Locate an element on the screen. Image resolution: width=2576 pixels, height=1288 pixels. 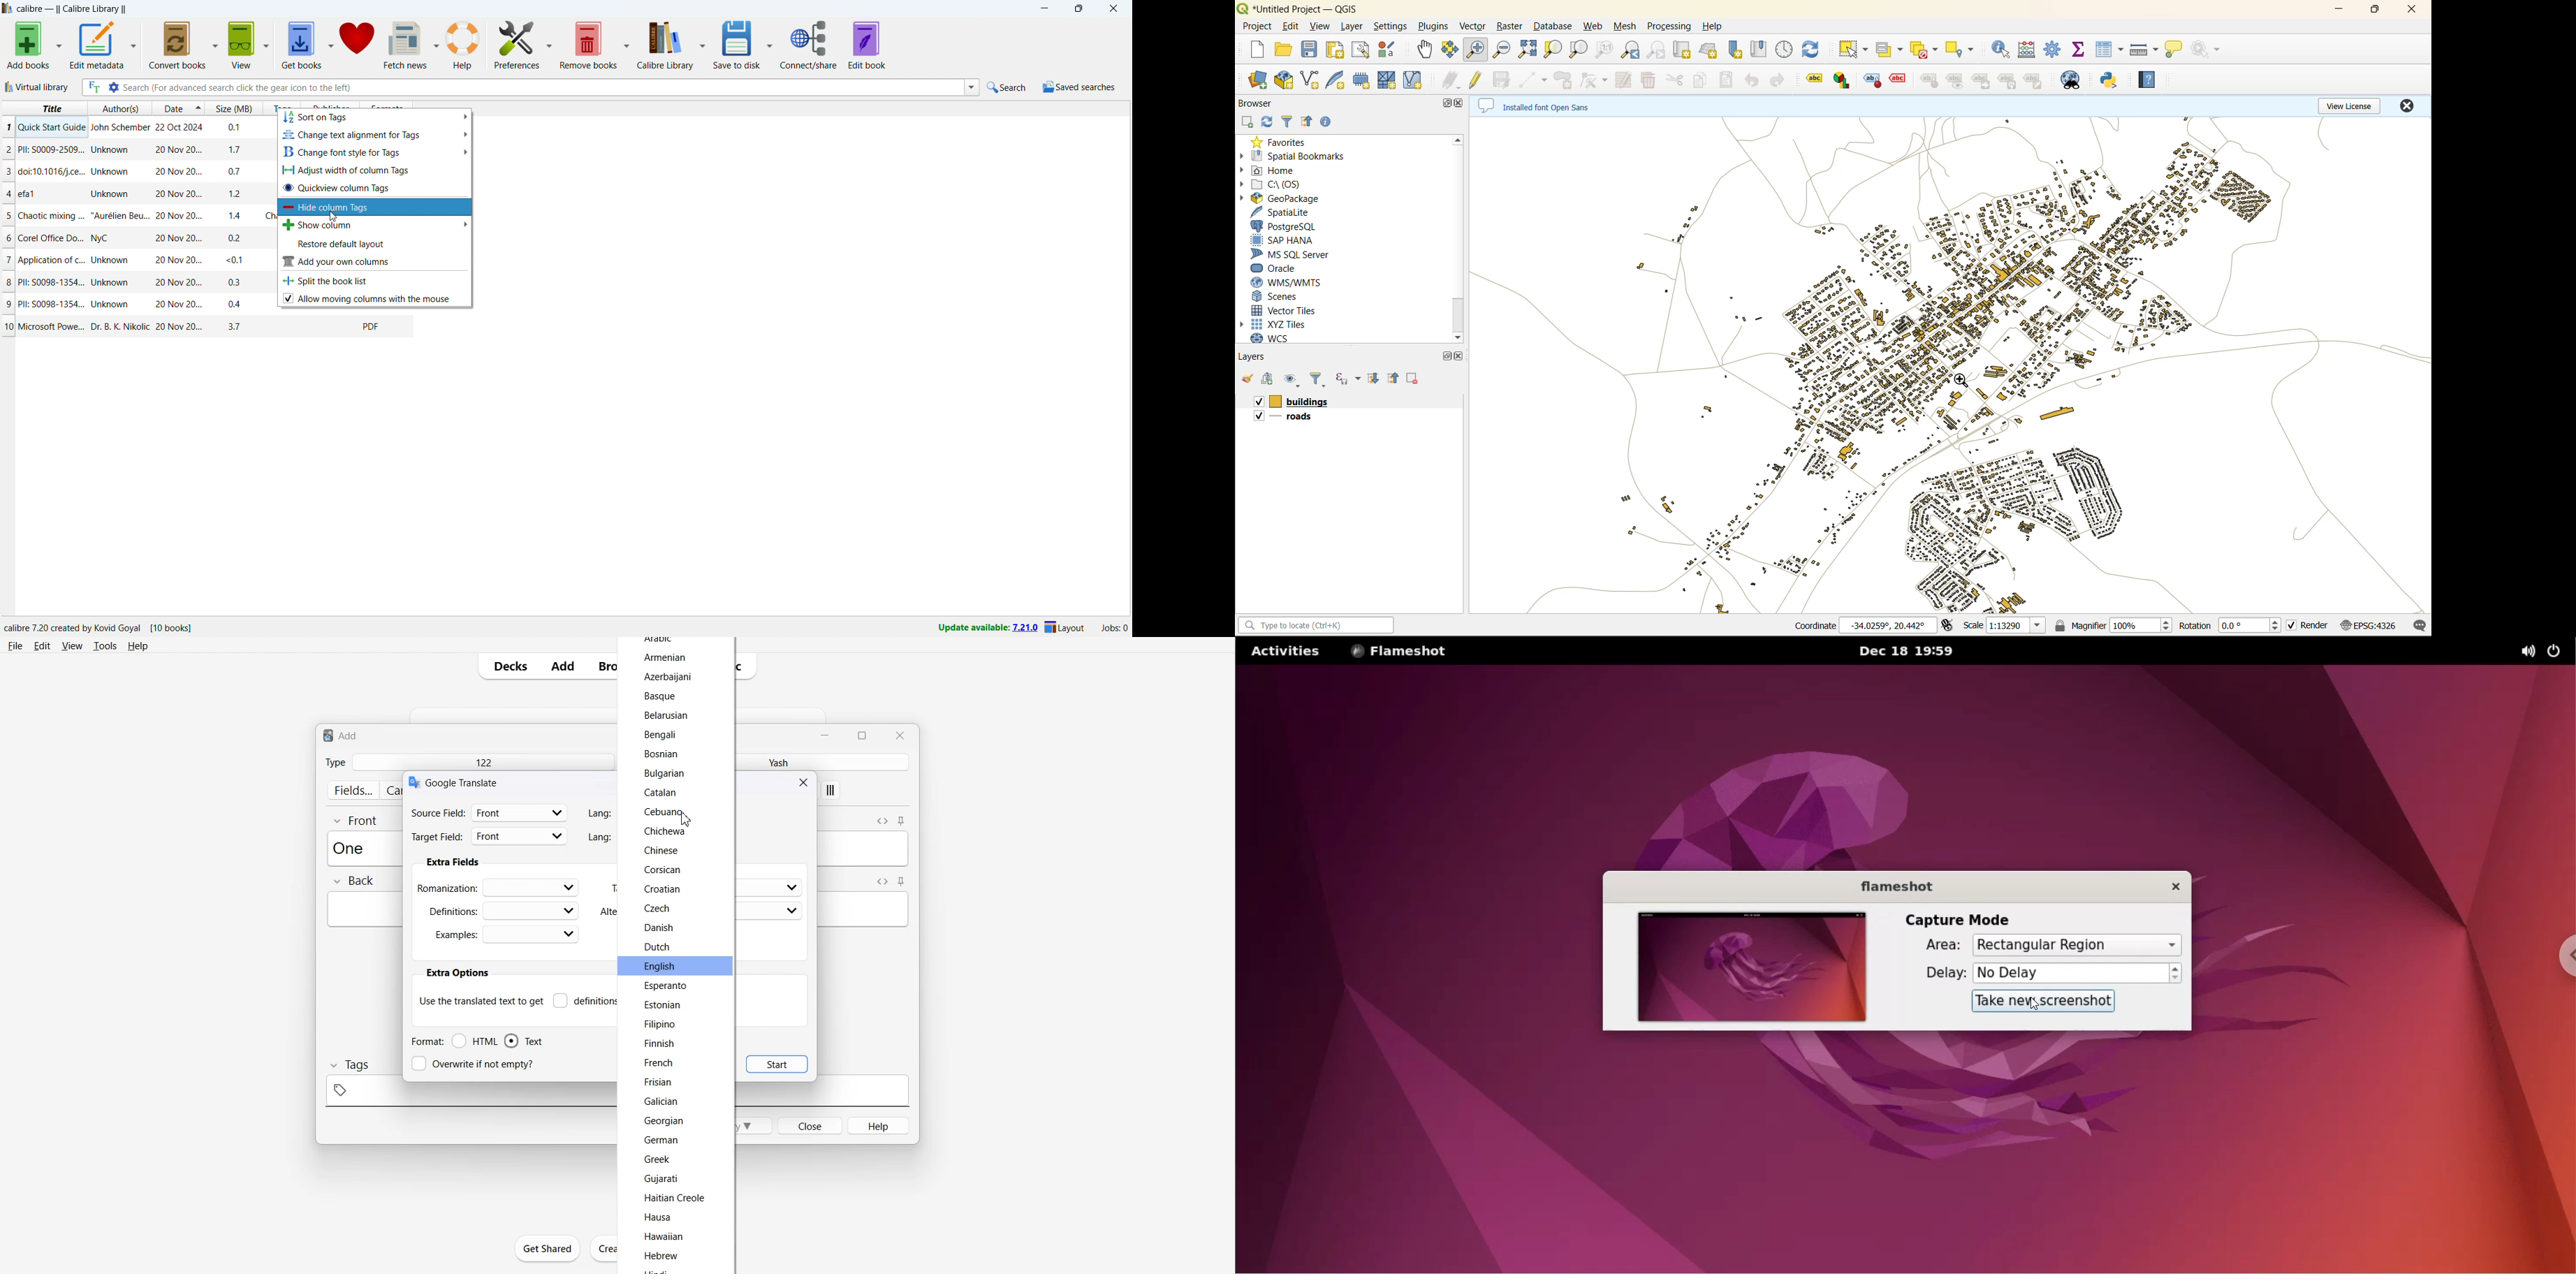
Basque is located at coordinates (660, 697).